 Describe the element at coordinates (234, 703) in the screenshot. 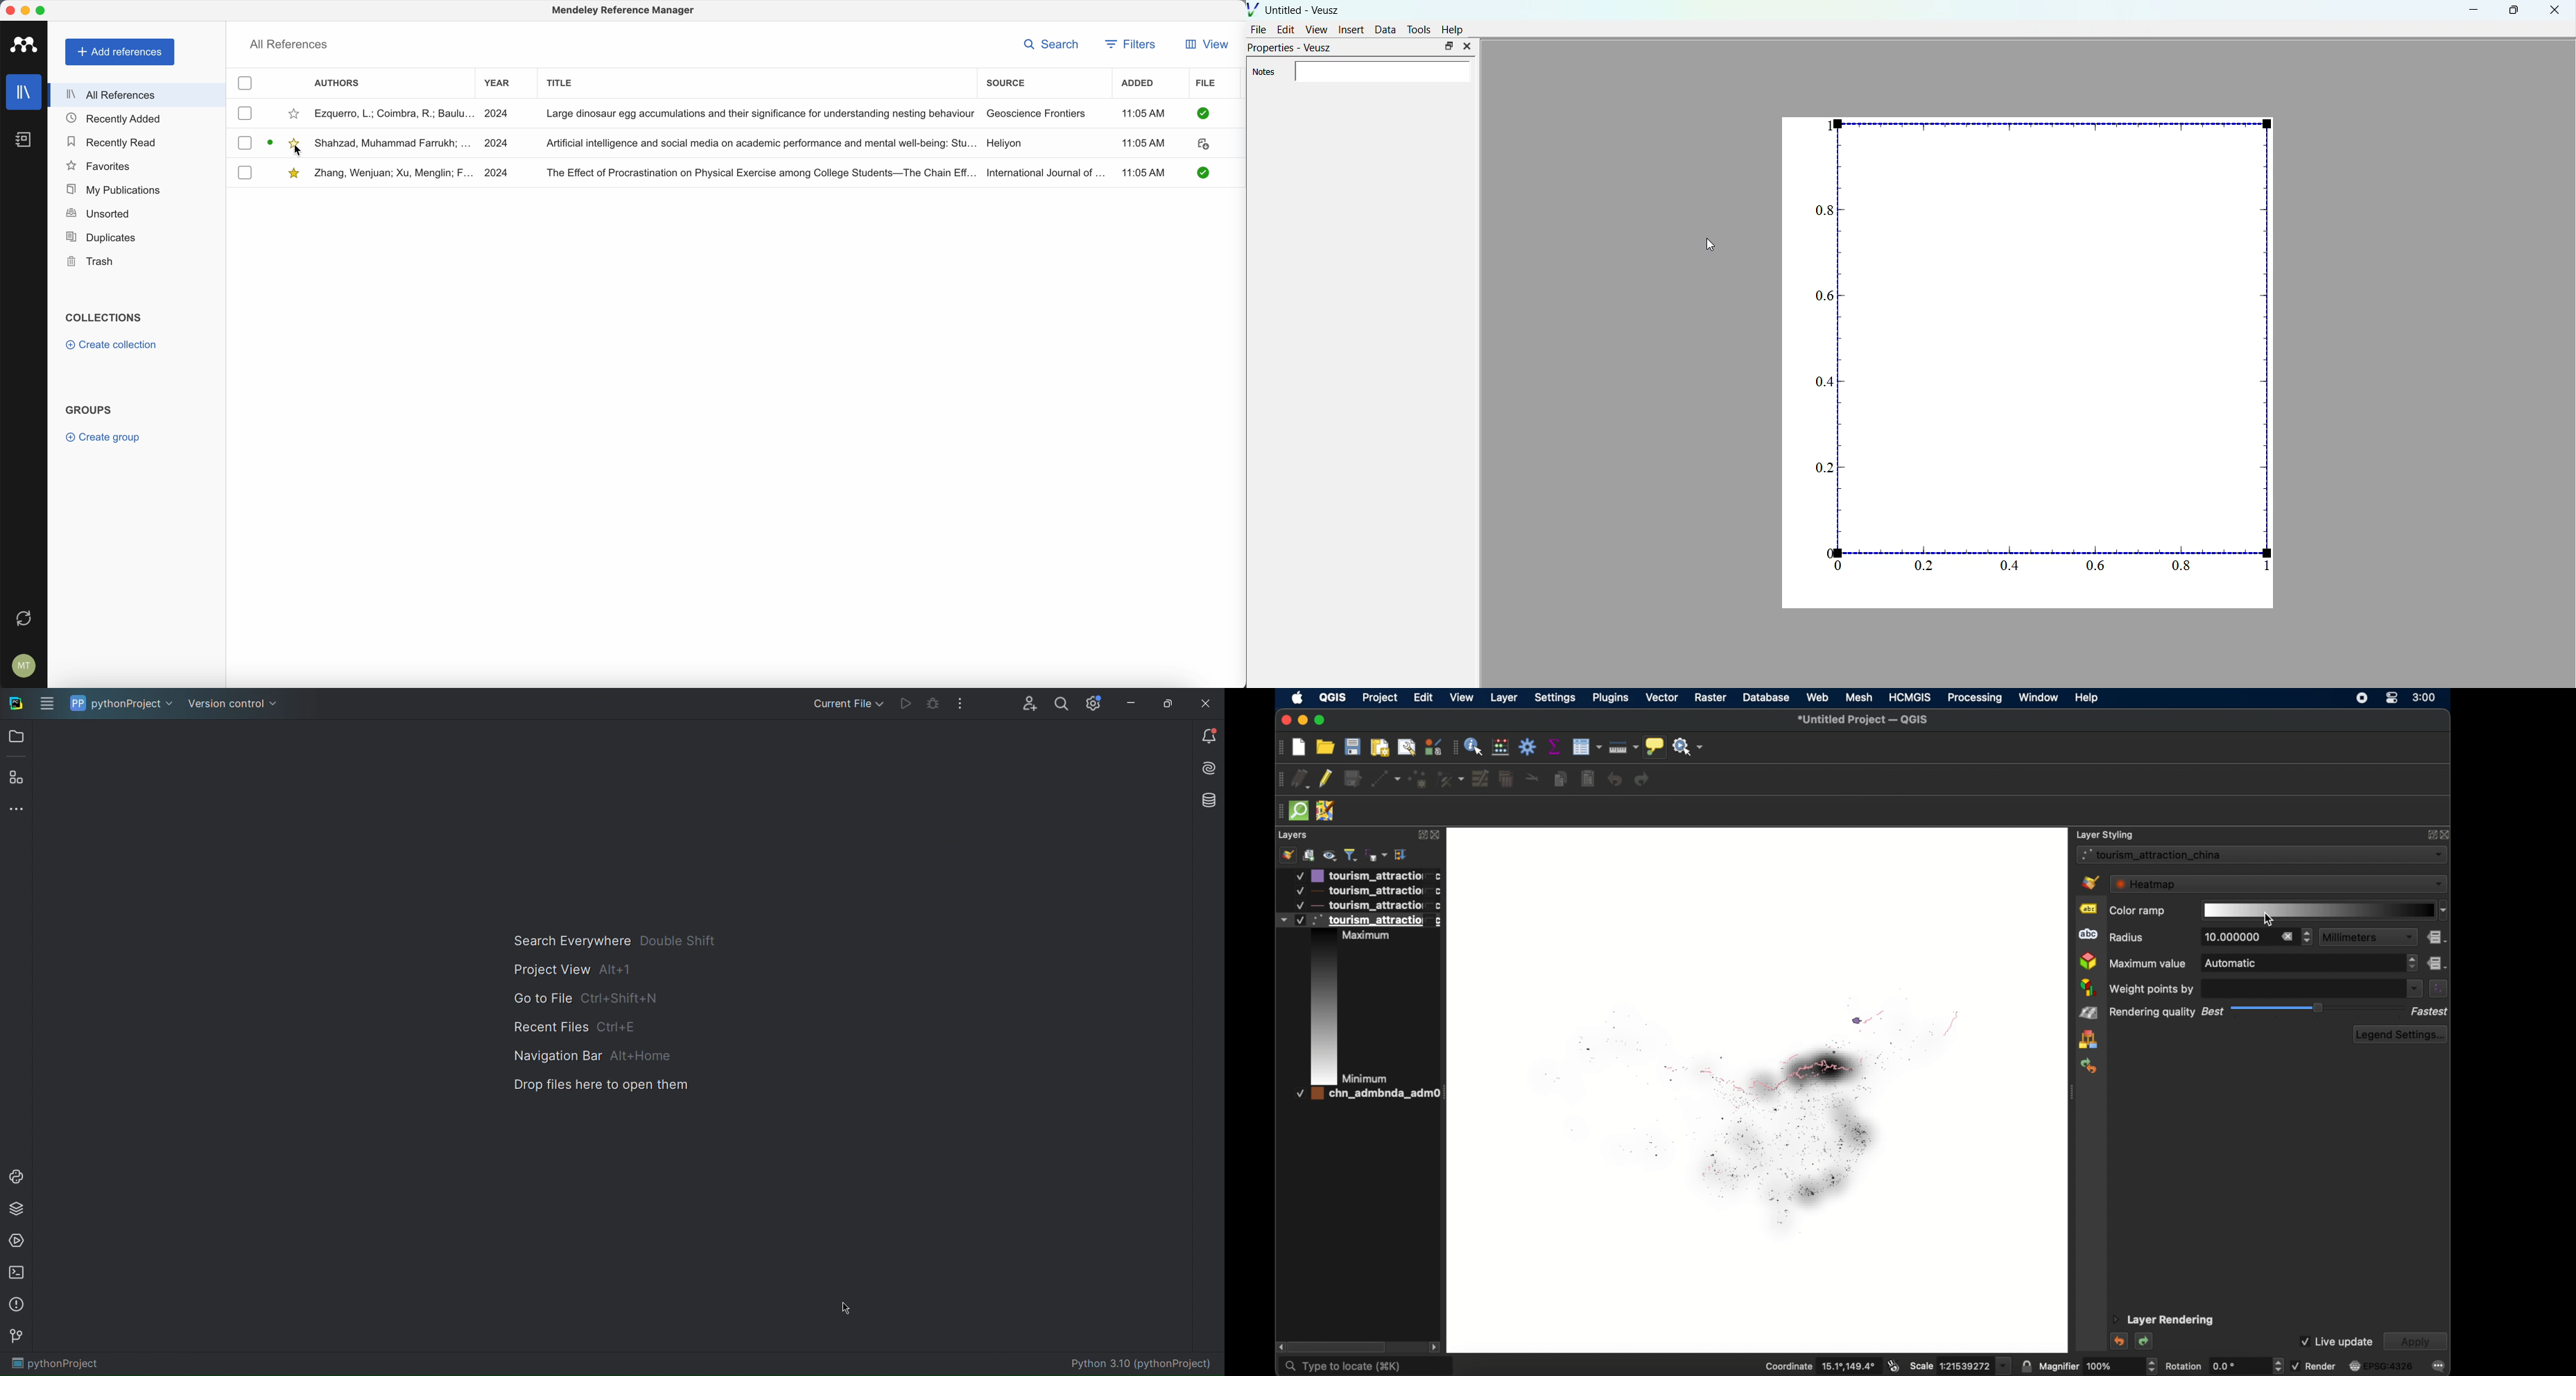

I see `Version control` at that location.